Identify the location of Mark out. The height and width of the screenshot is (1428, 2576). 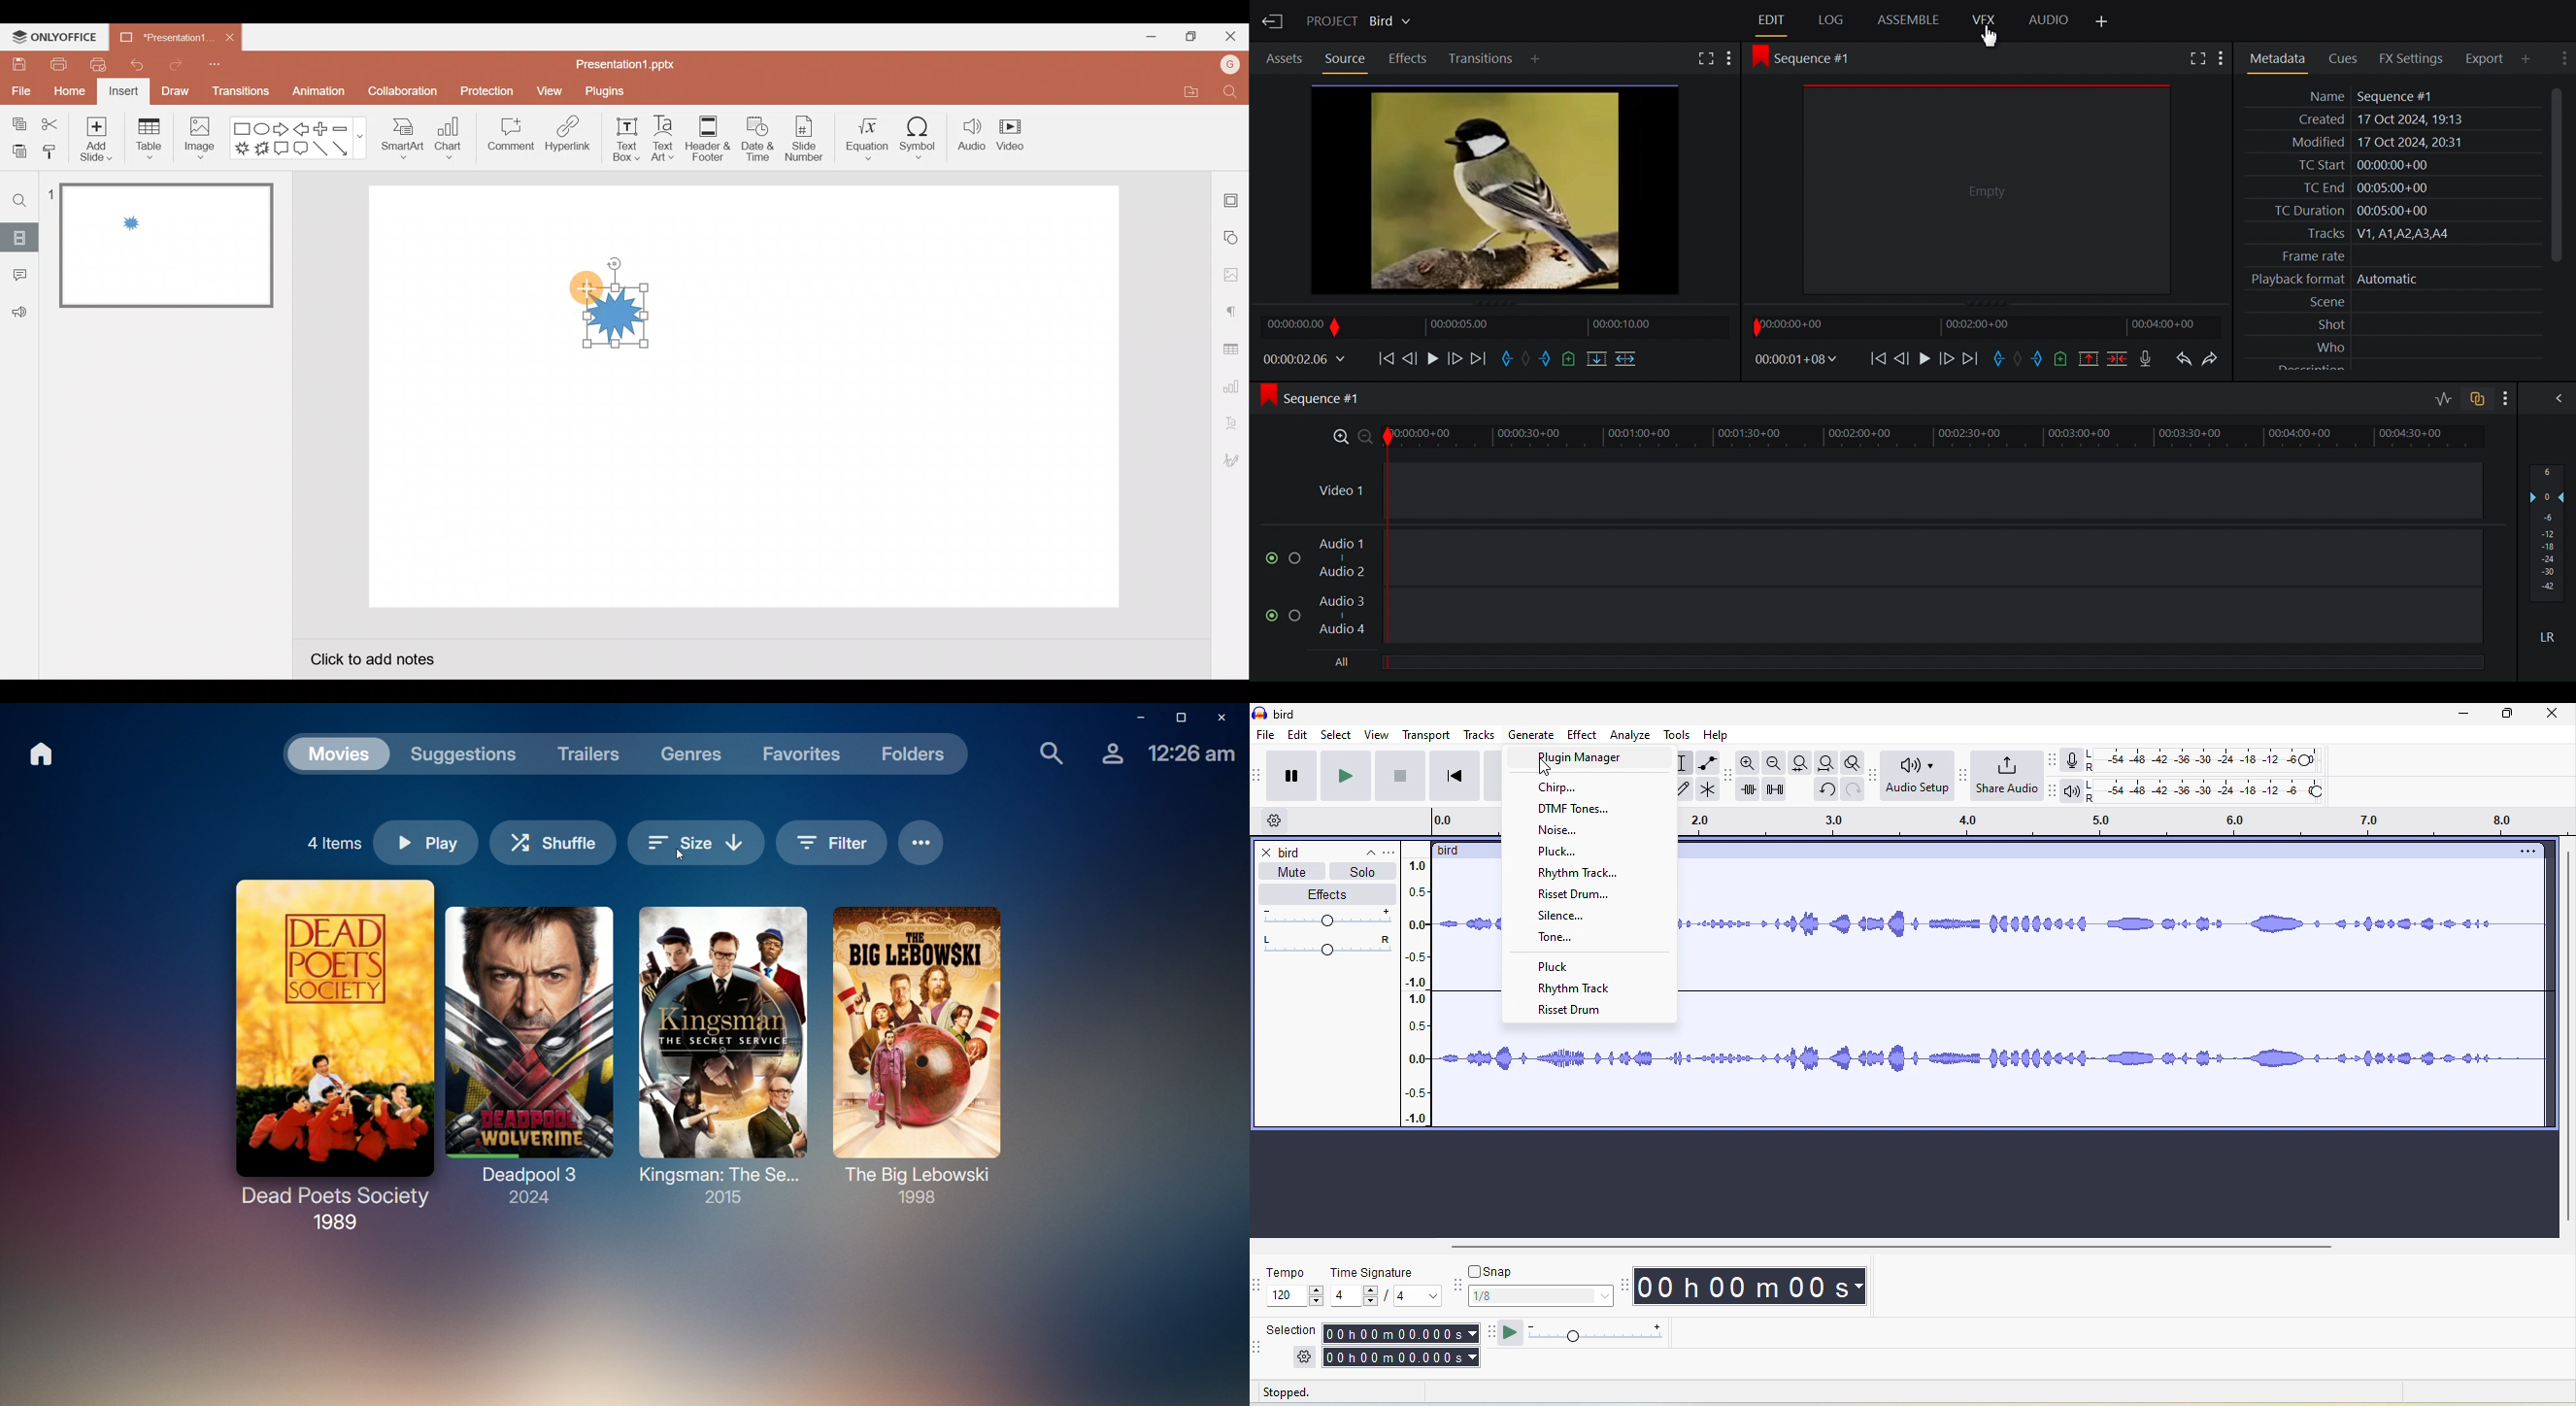
(1546, 361).